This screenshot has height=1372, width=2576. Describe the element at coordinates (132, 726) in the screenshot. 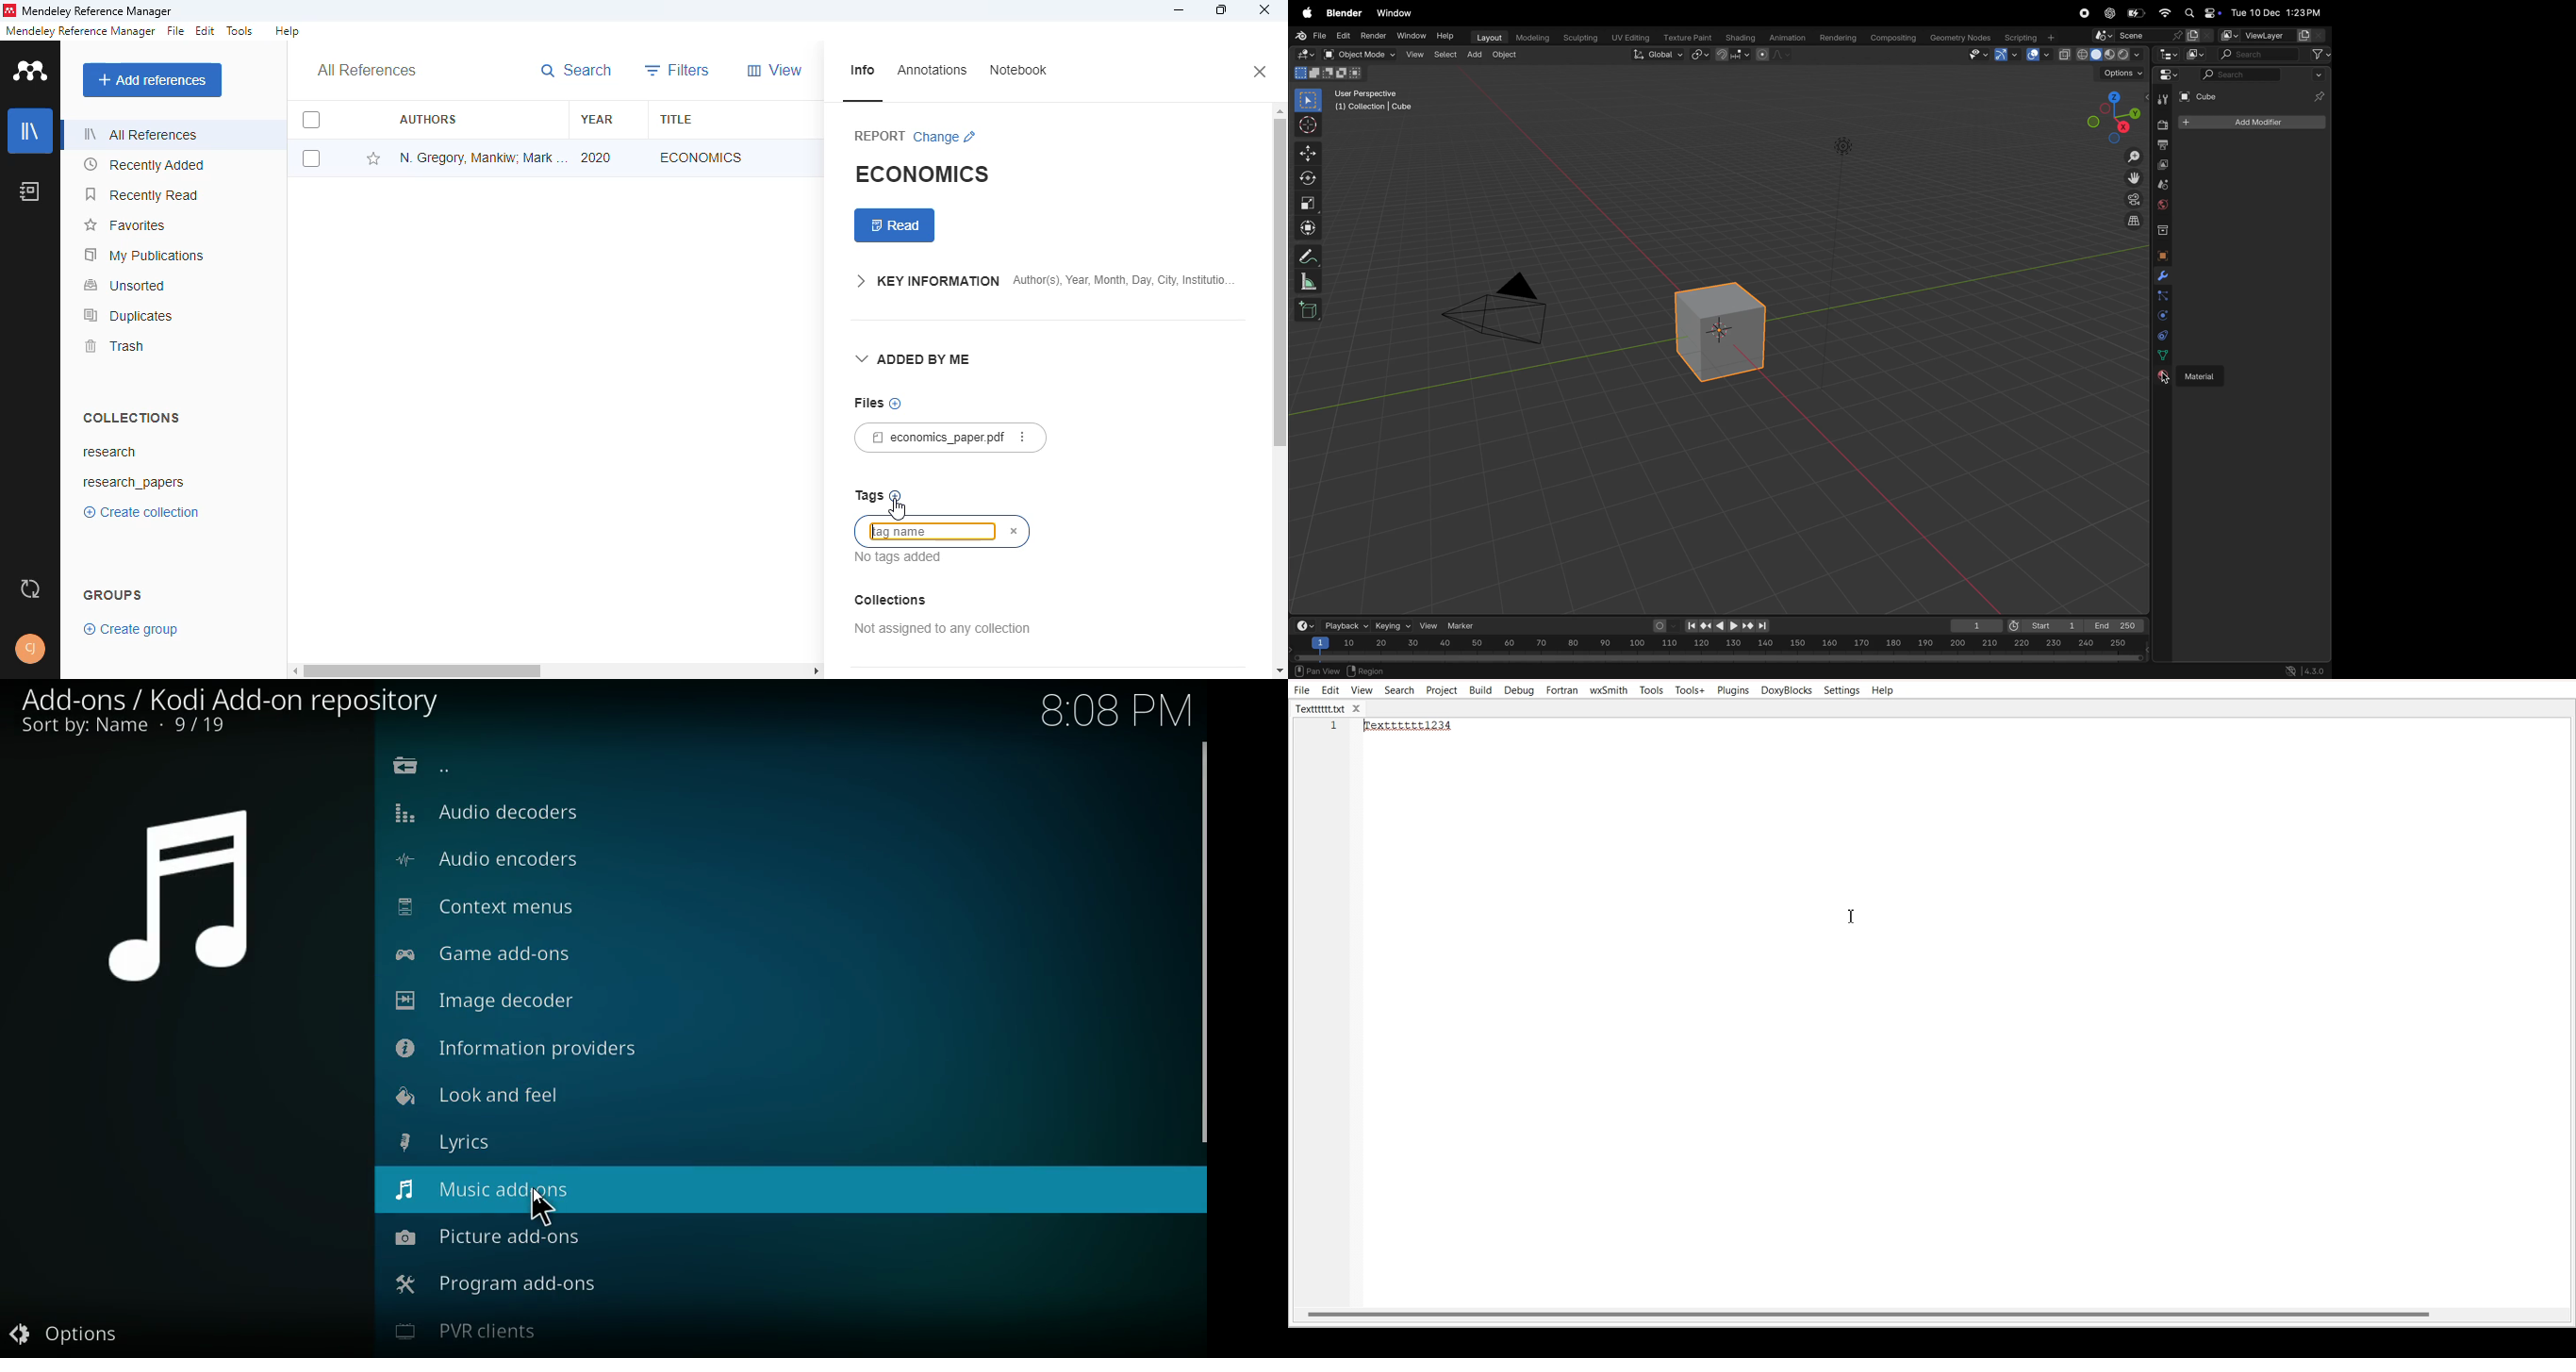

I see `sort by name` at that location.